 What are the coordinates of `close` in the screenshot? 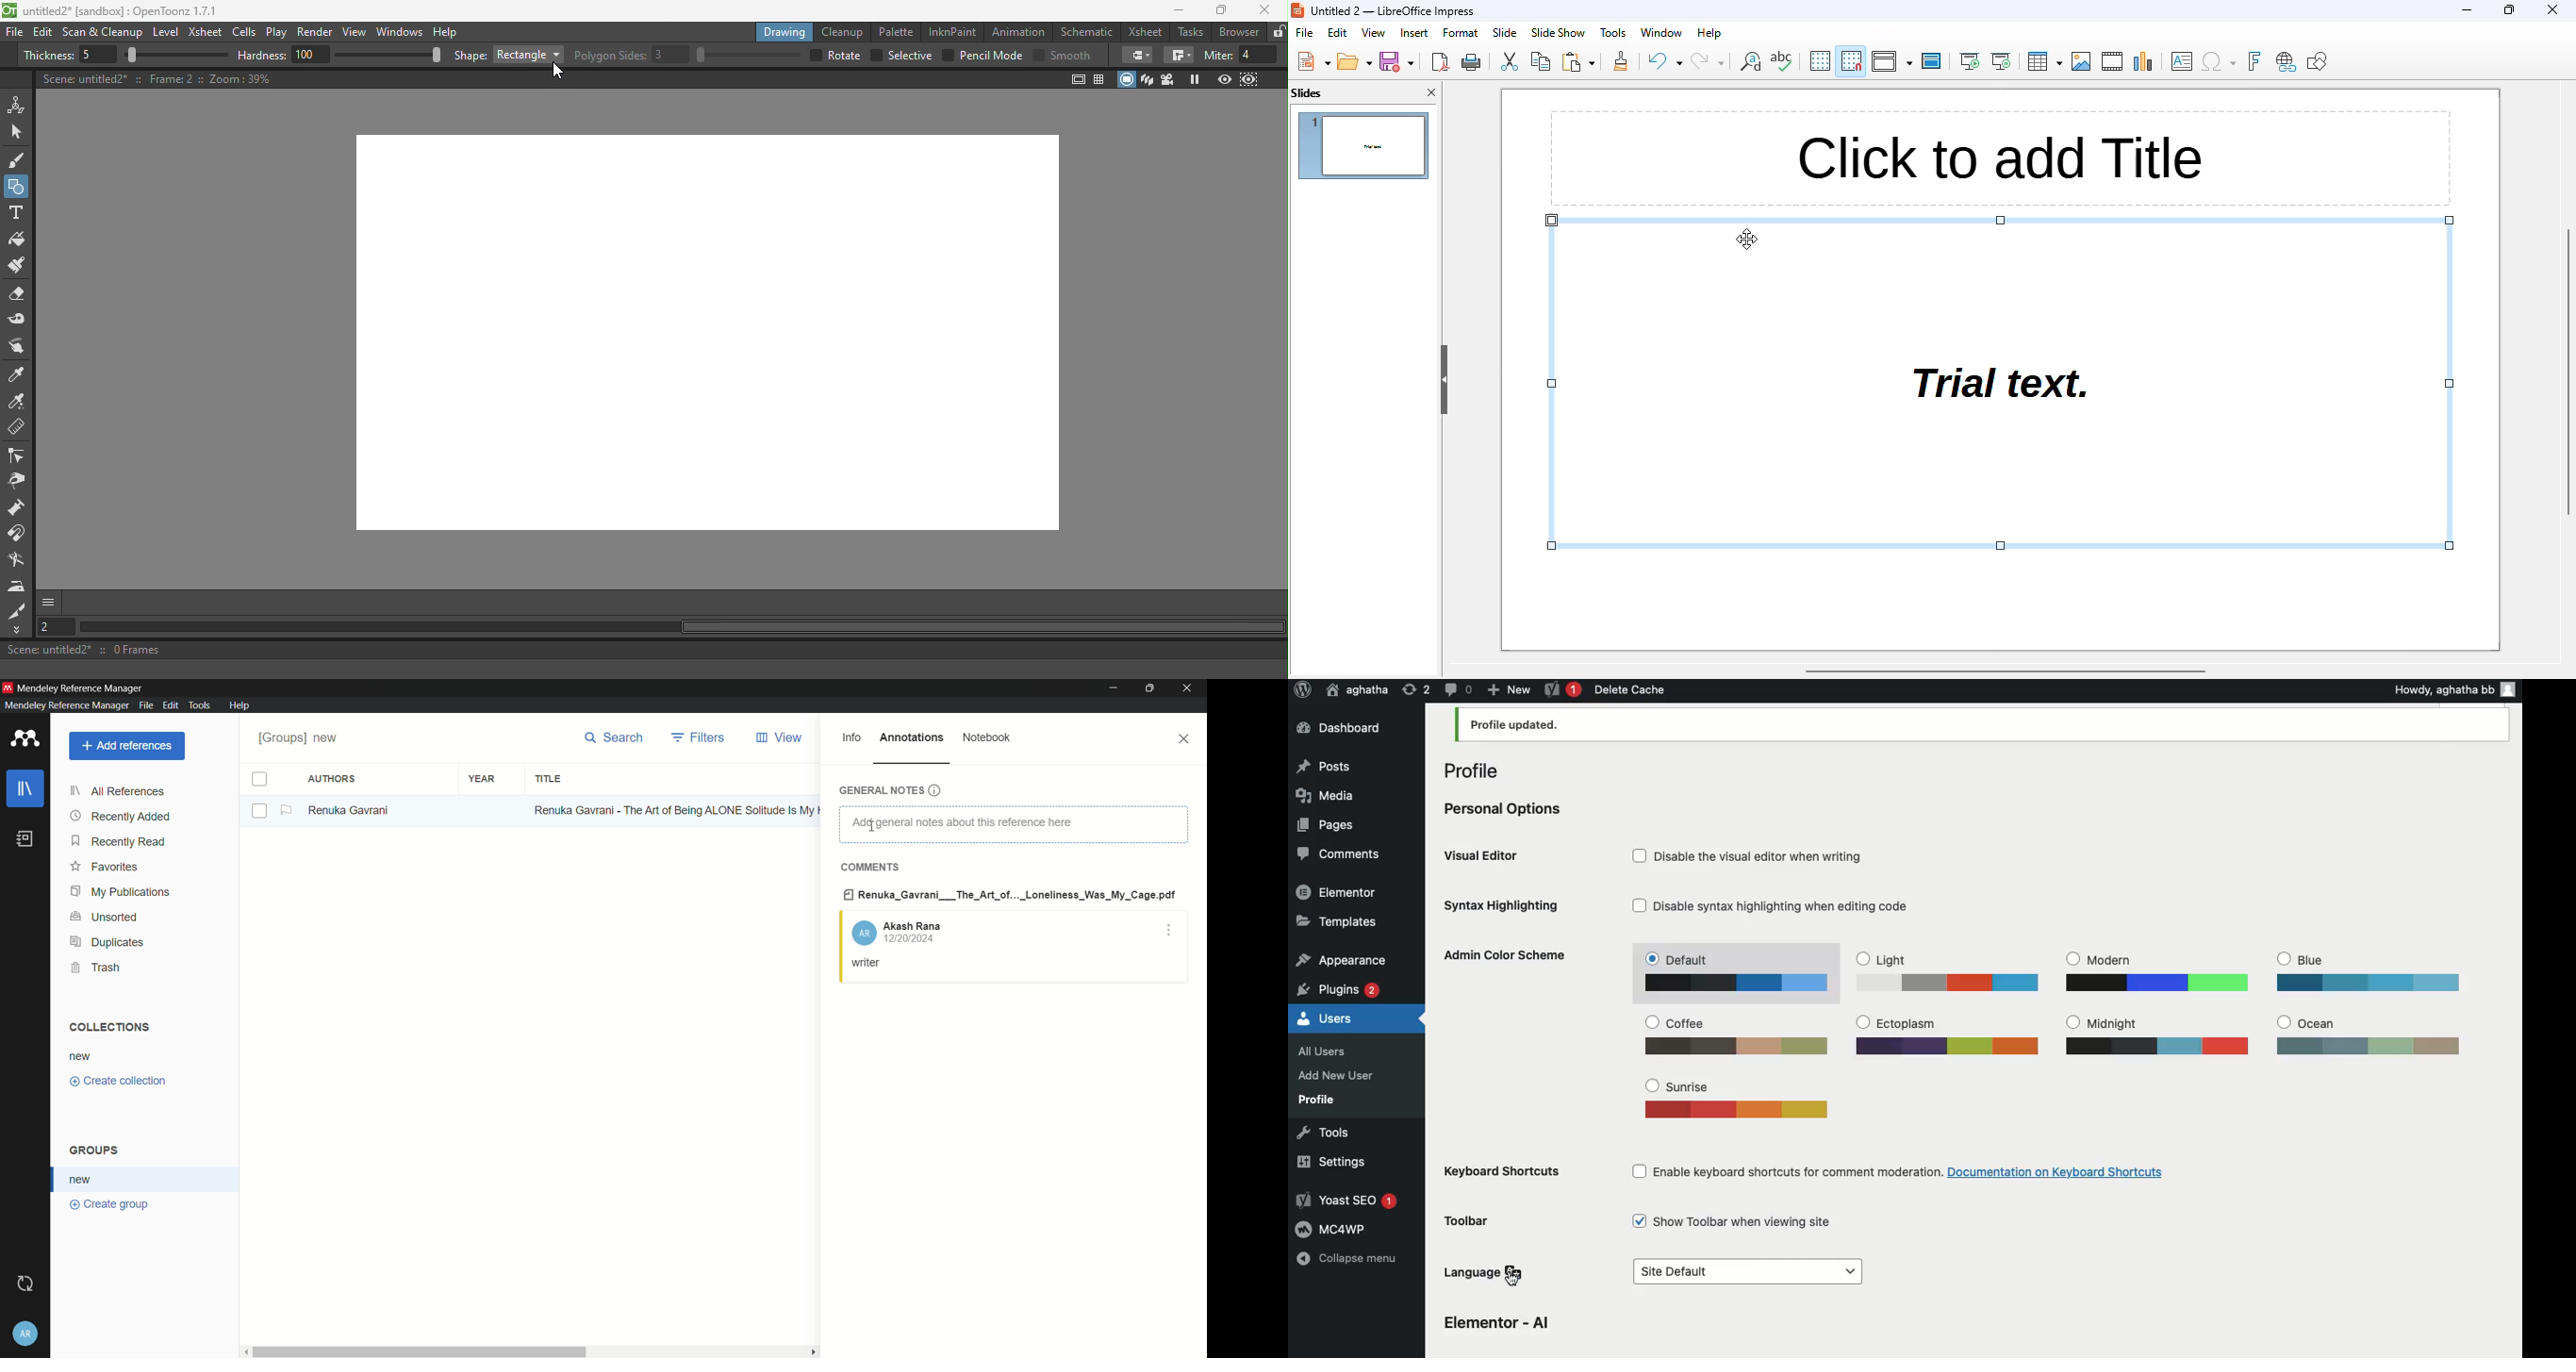 It's located at (2552, 9).